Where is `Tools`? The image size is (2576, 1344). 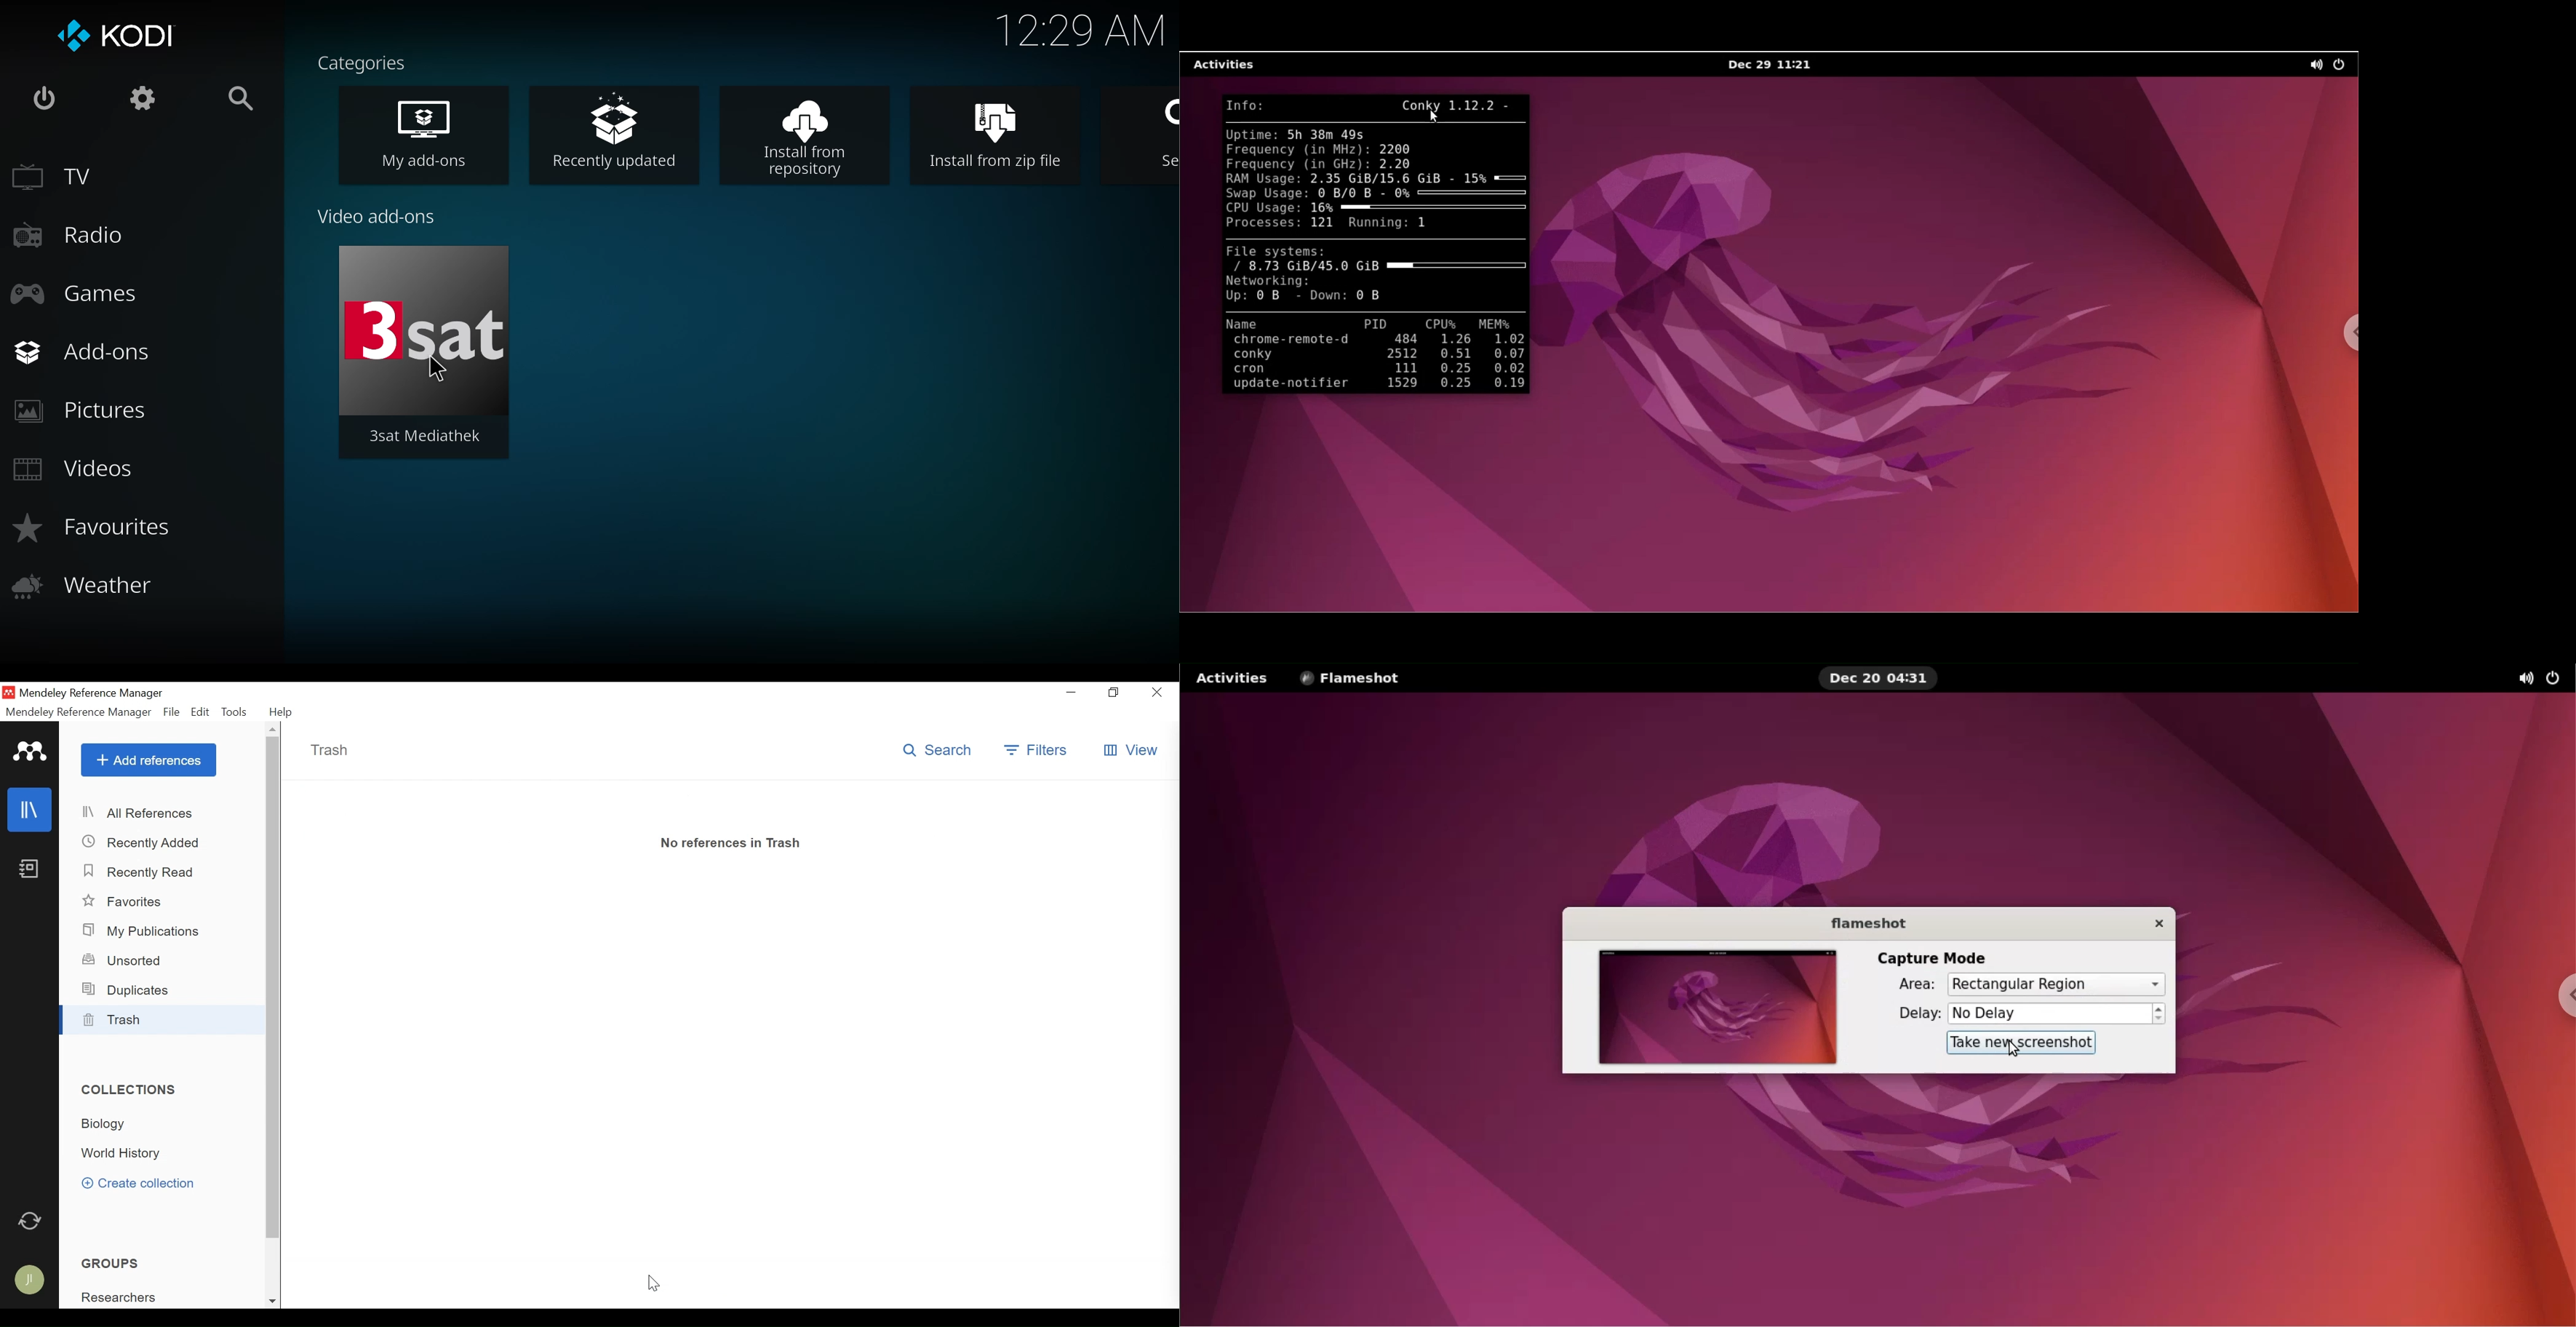
Tools is located at coordinates (235, 712).